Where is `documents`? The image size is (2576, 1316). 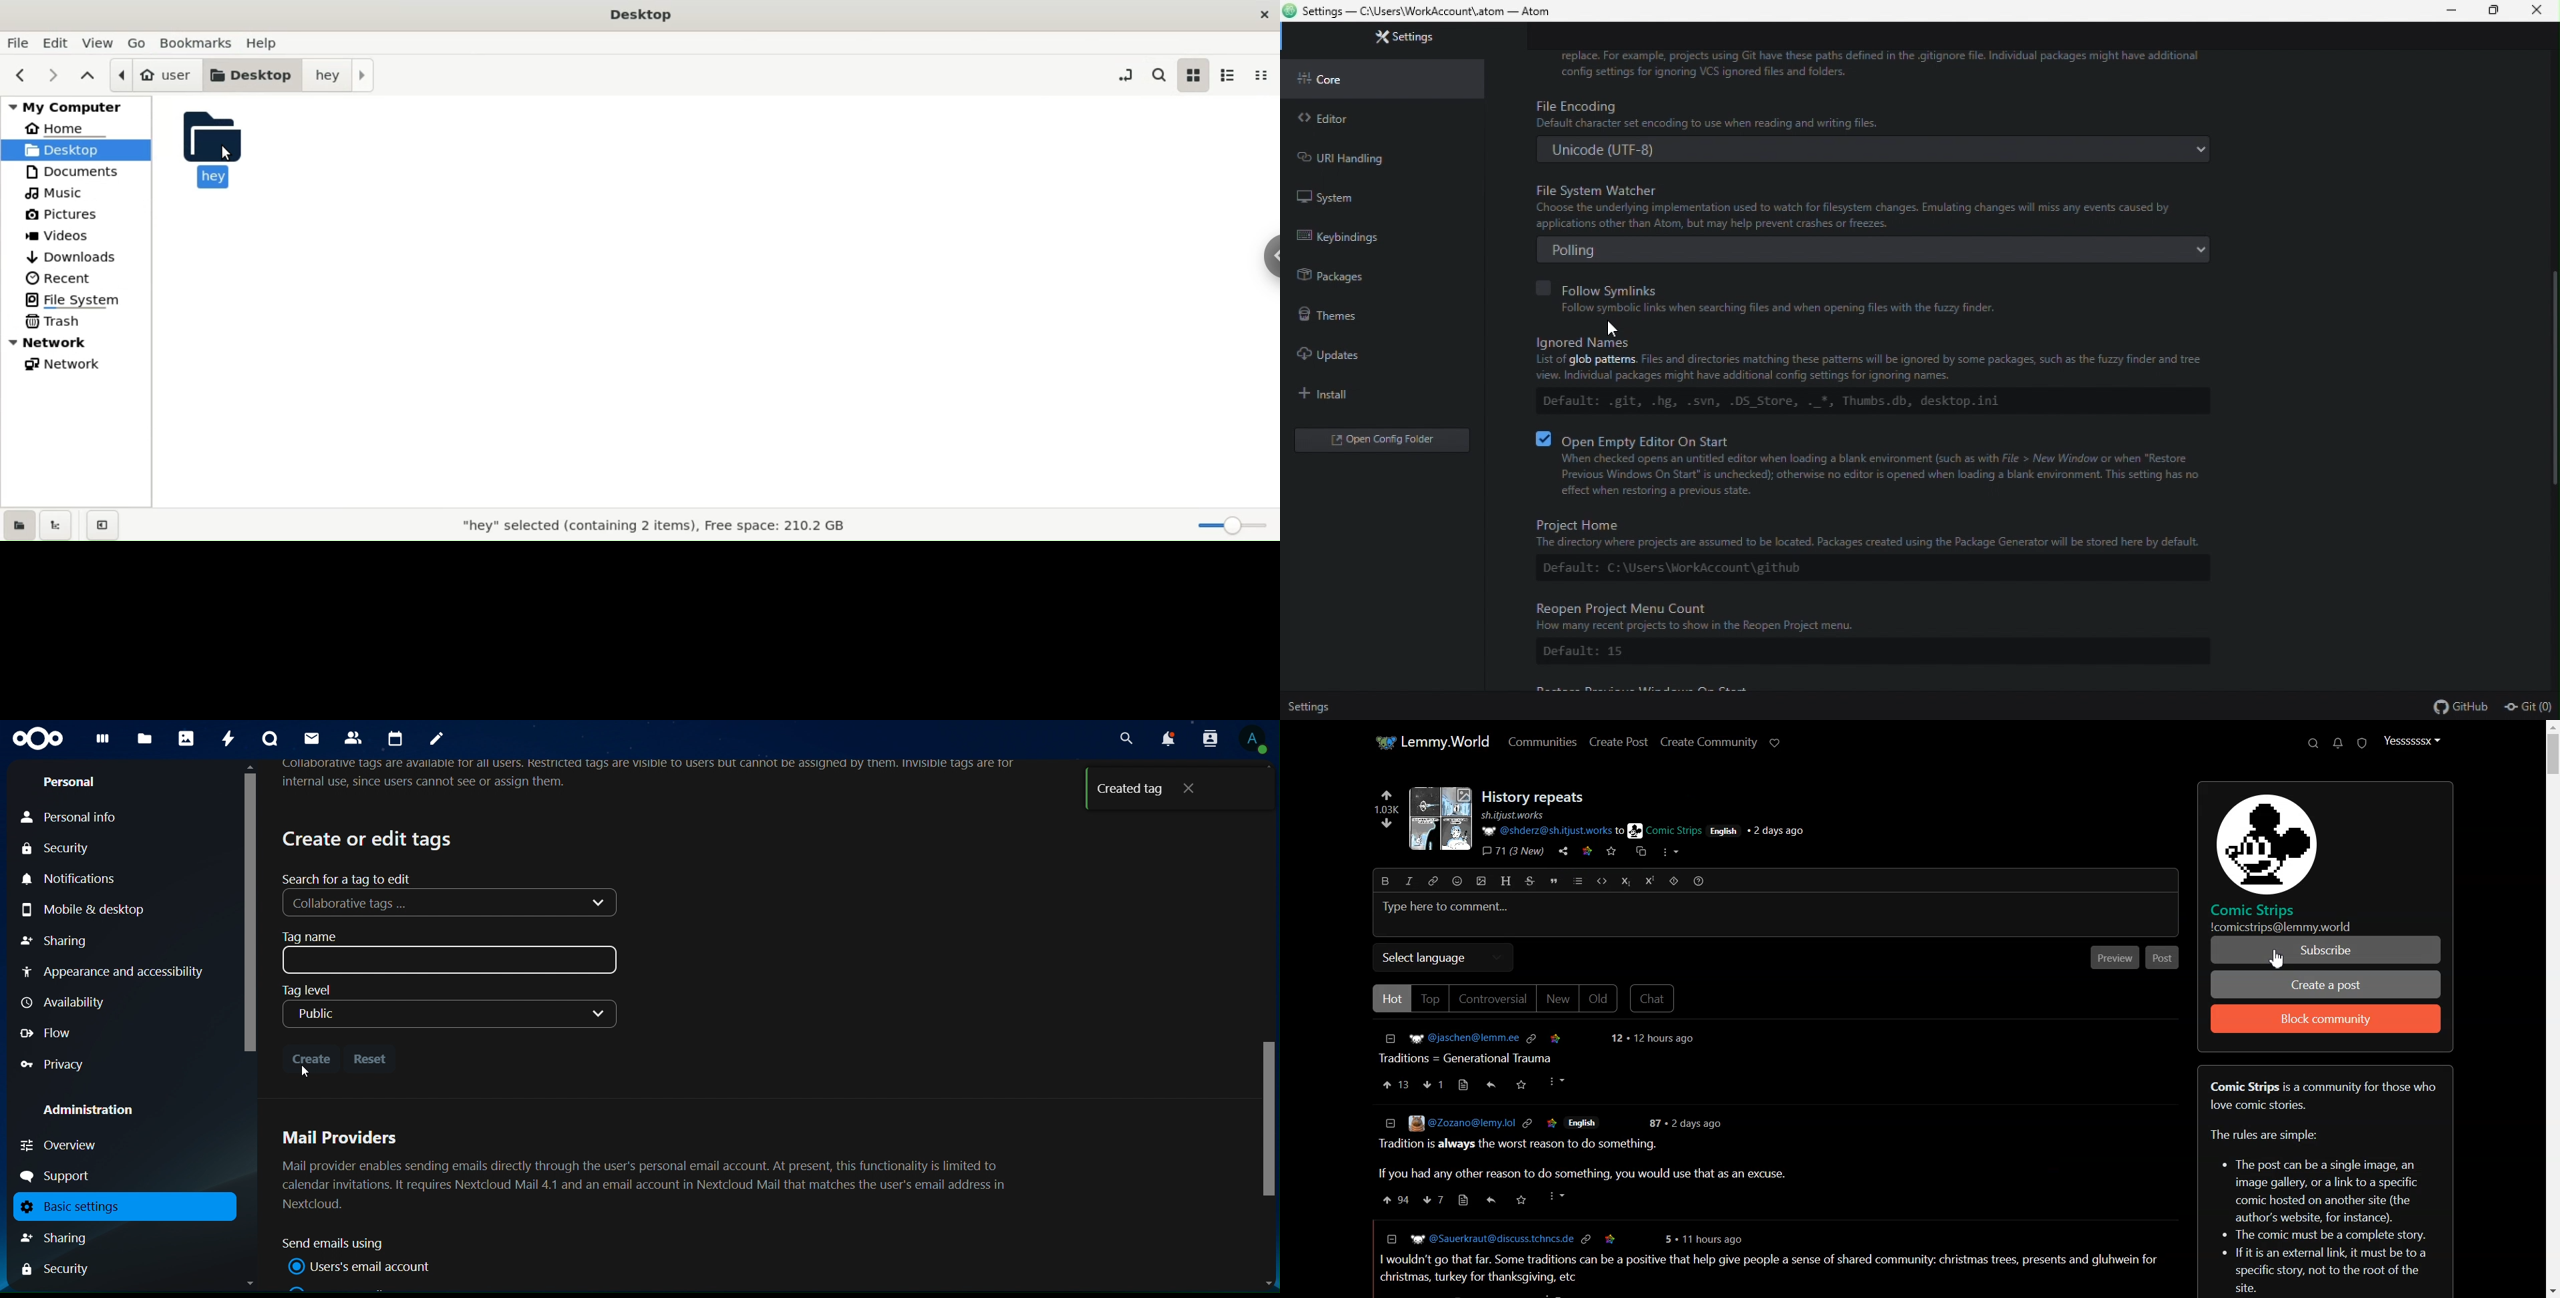 documents is located at coordinates (77, 171).